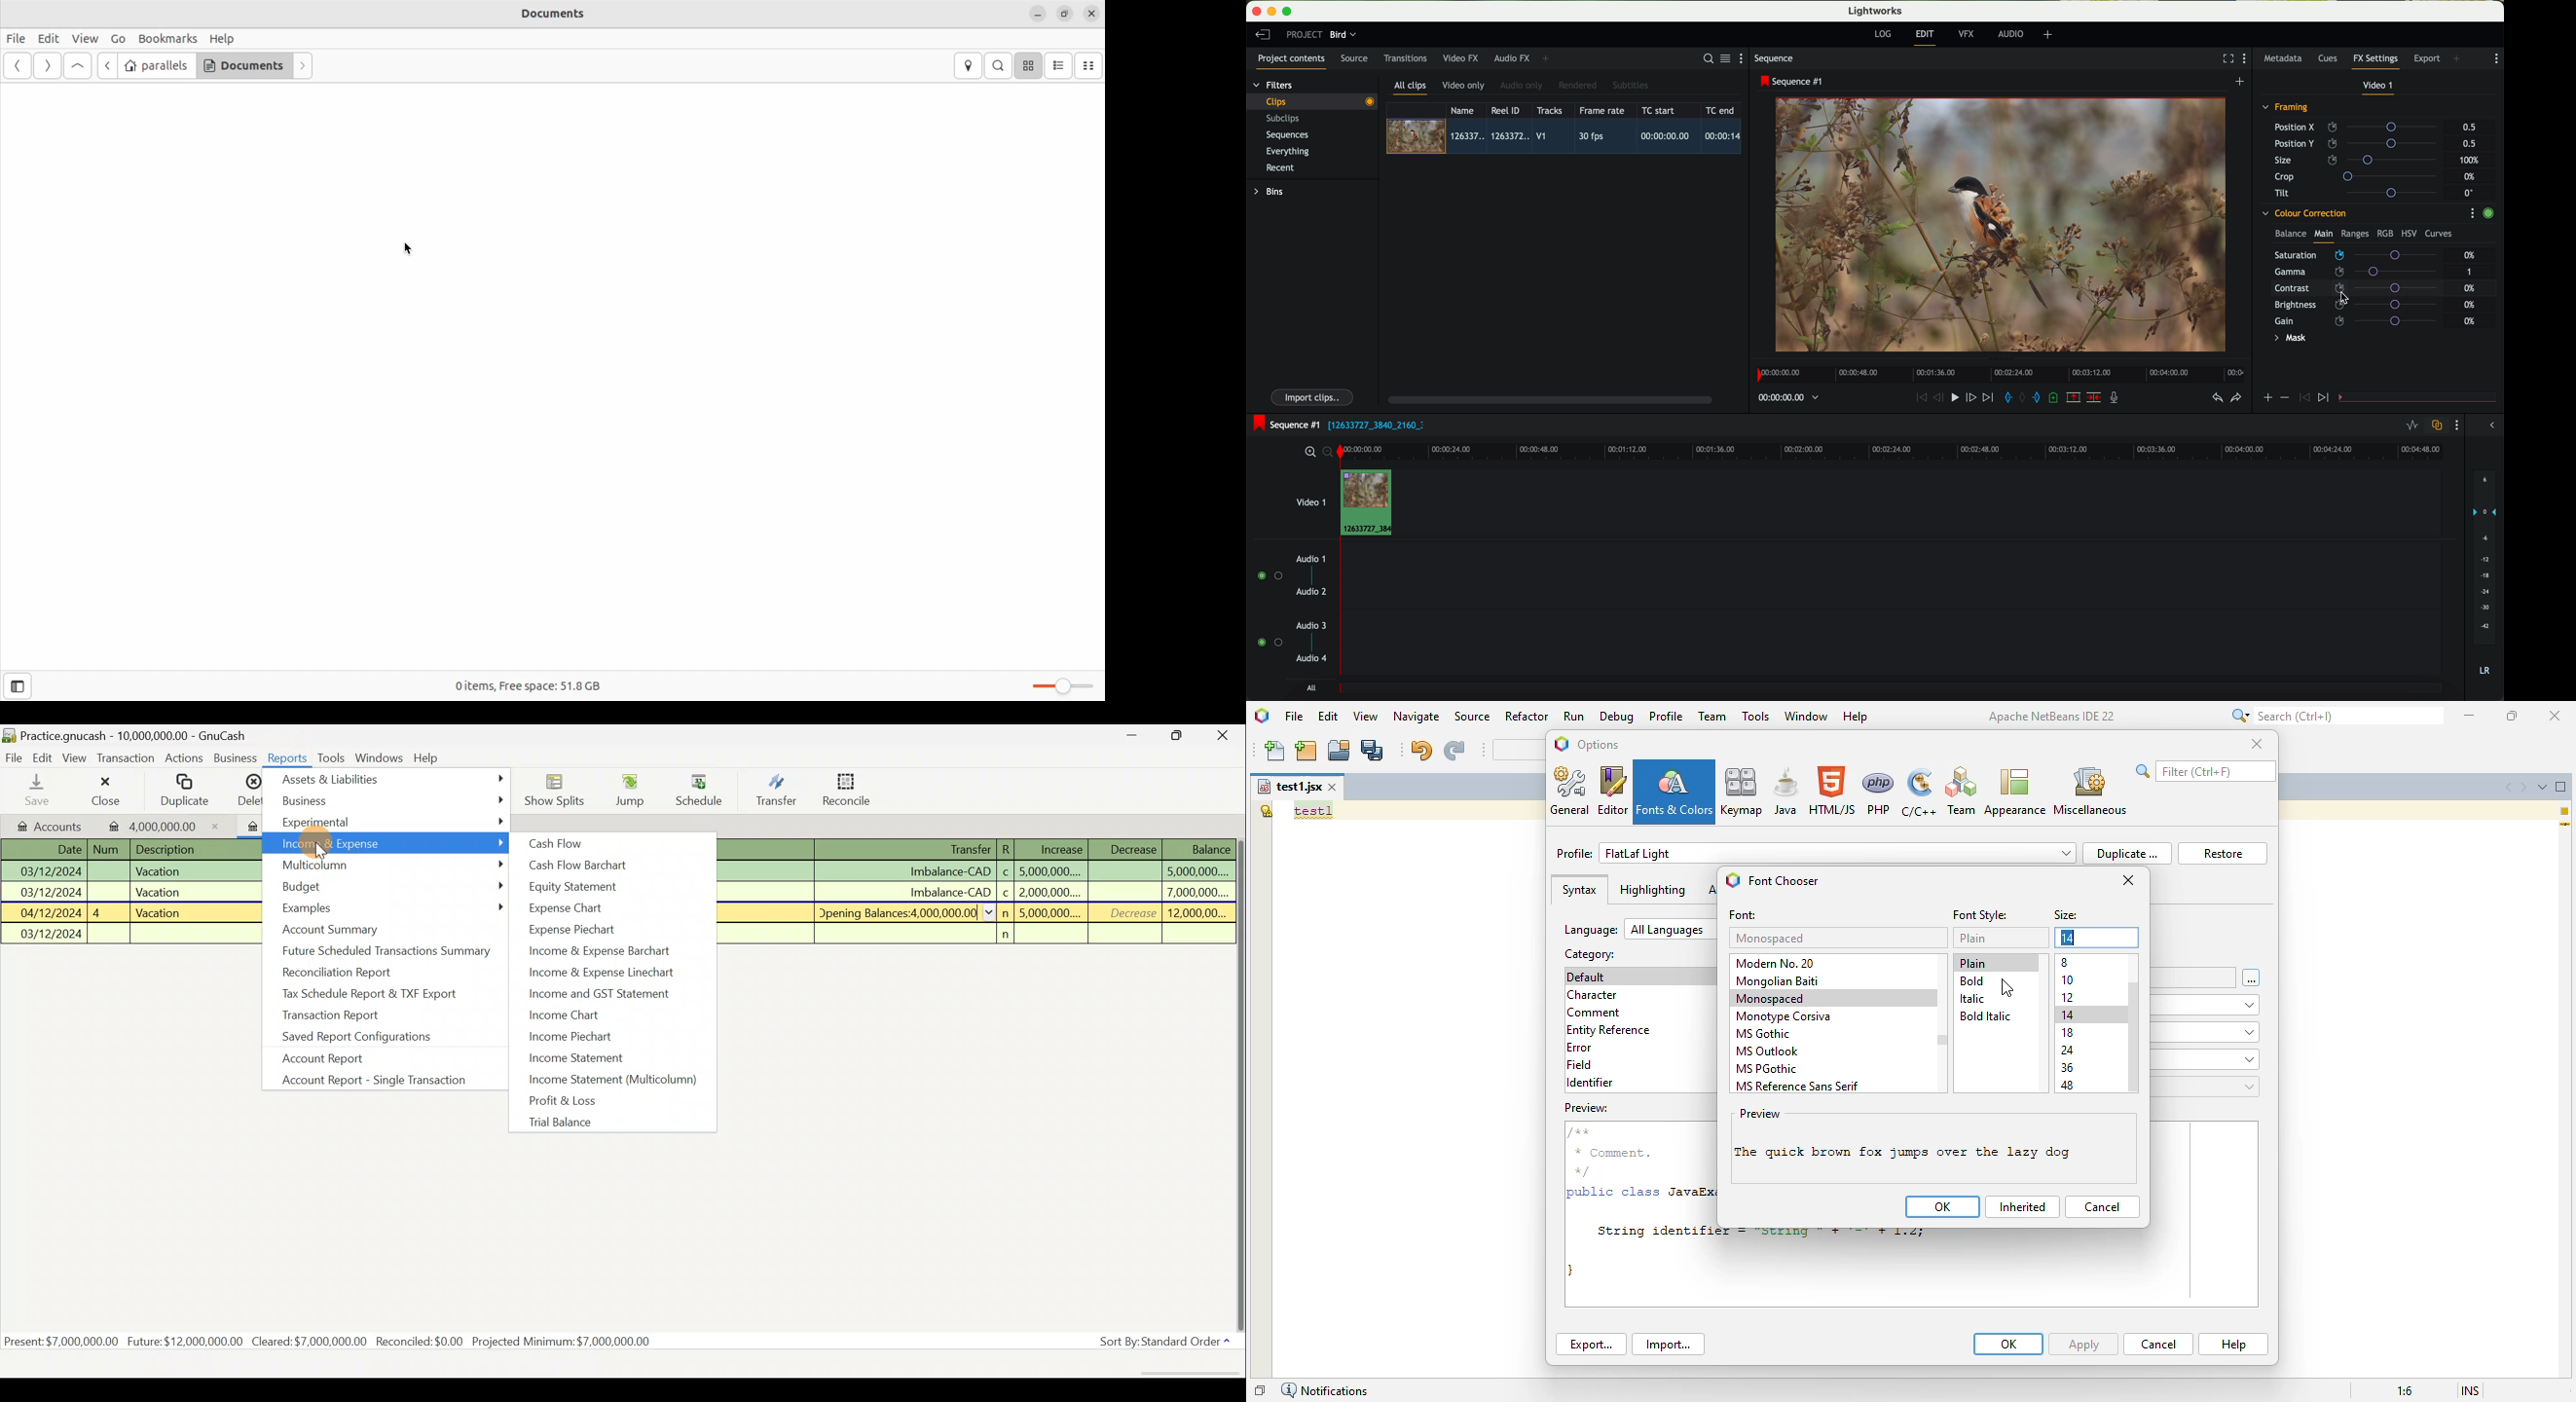 Image resolution: width=2576 pixels, height=1428 pixels. Describe the element at coordinates (1175, 737) in the screenshot. I see `Maximize` at that location.